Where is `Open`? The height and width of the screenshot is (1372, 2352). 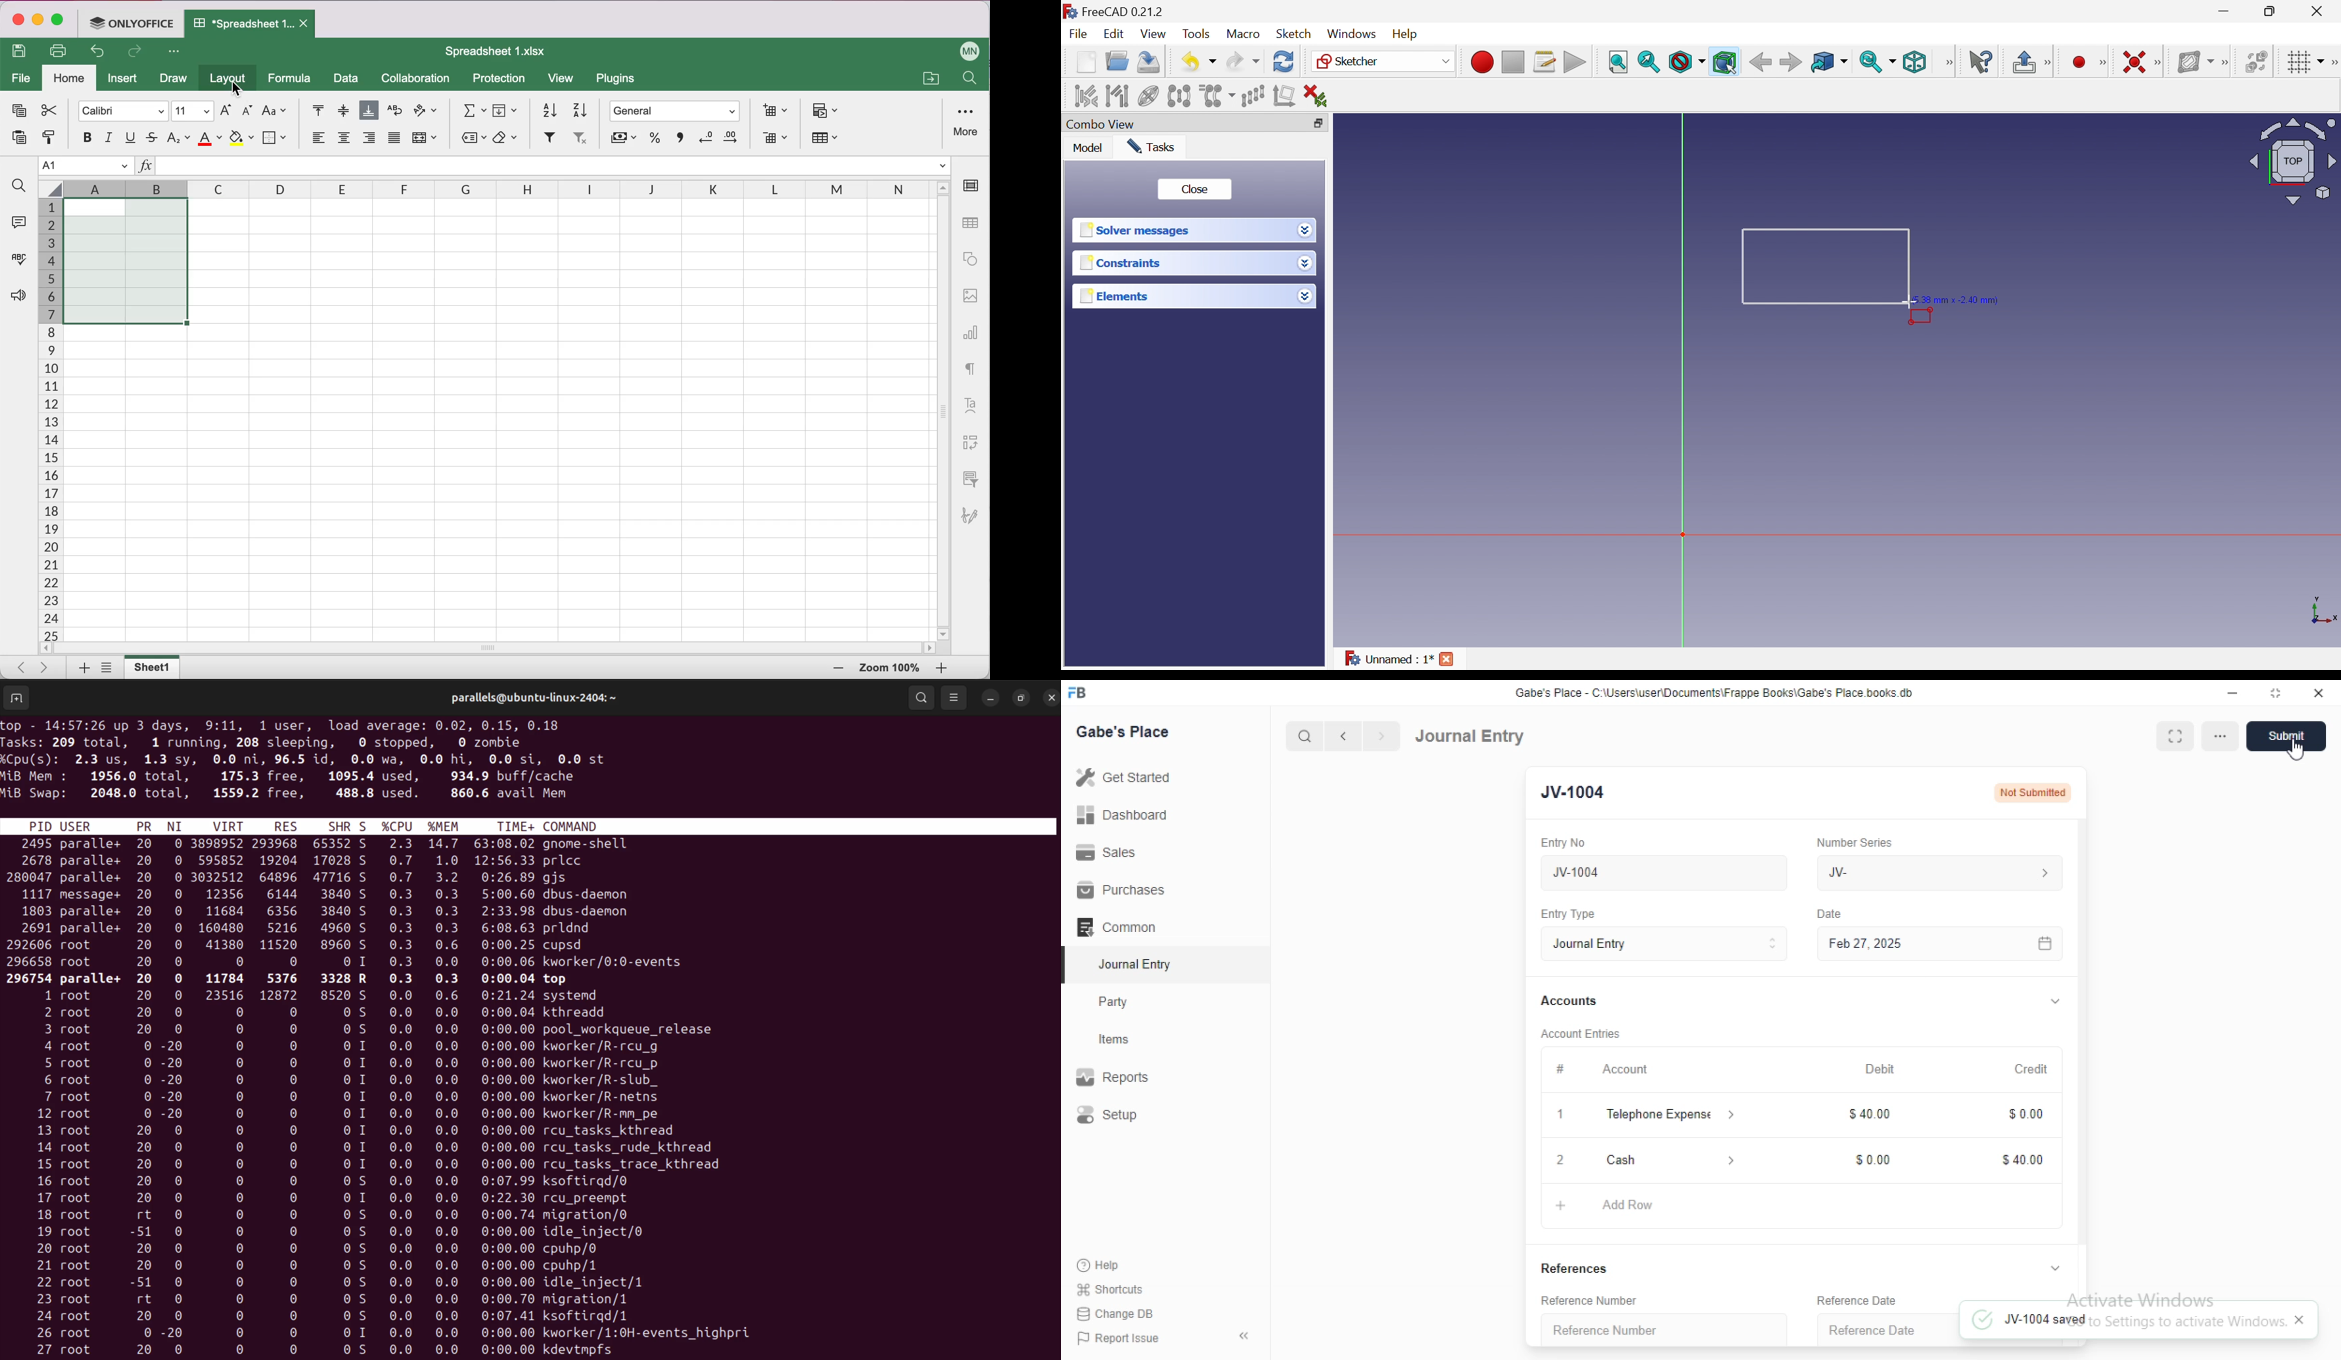 Open is located at coordinates (1118, 61).